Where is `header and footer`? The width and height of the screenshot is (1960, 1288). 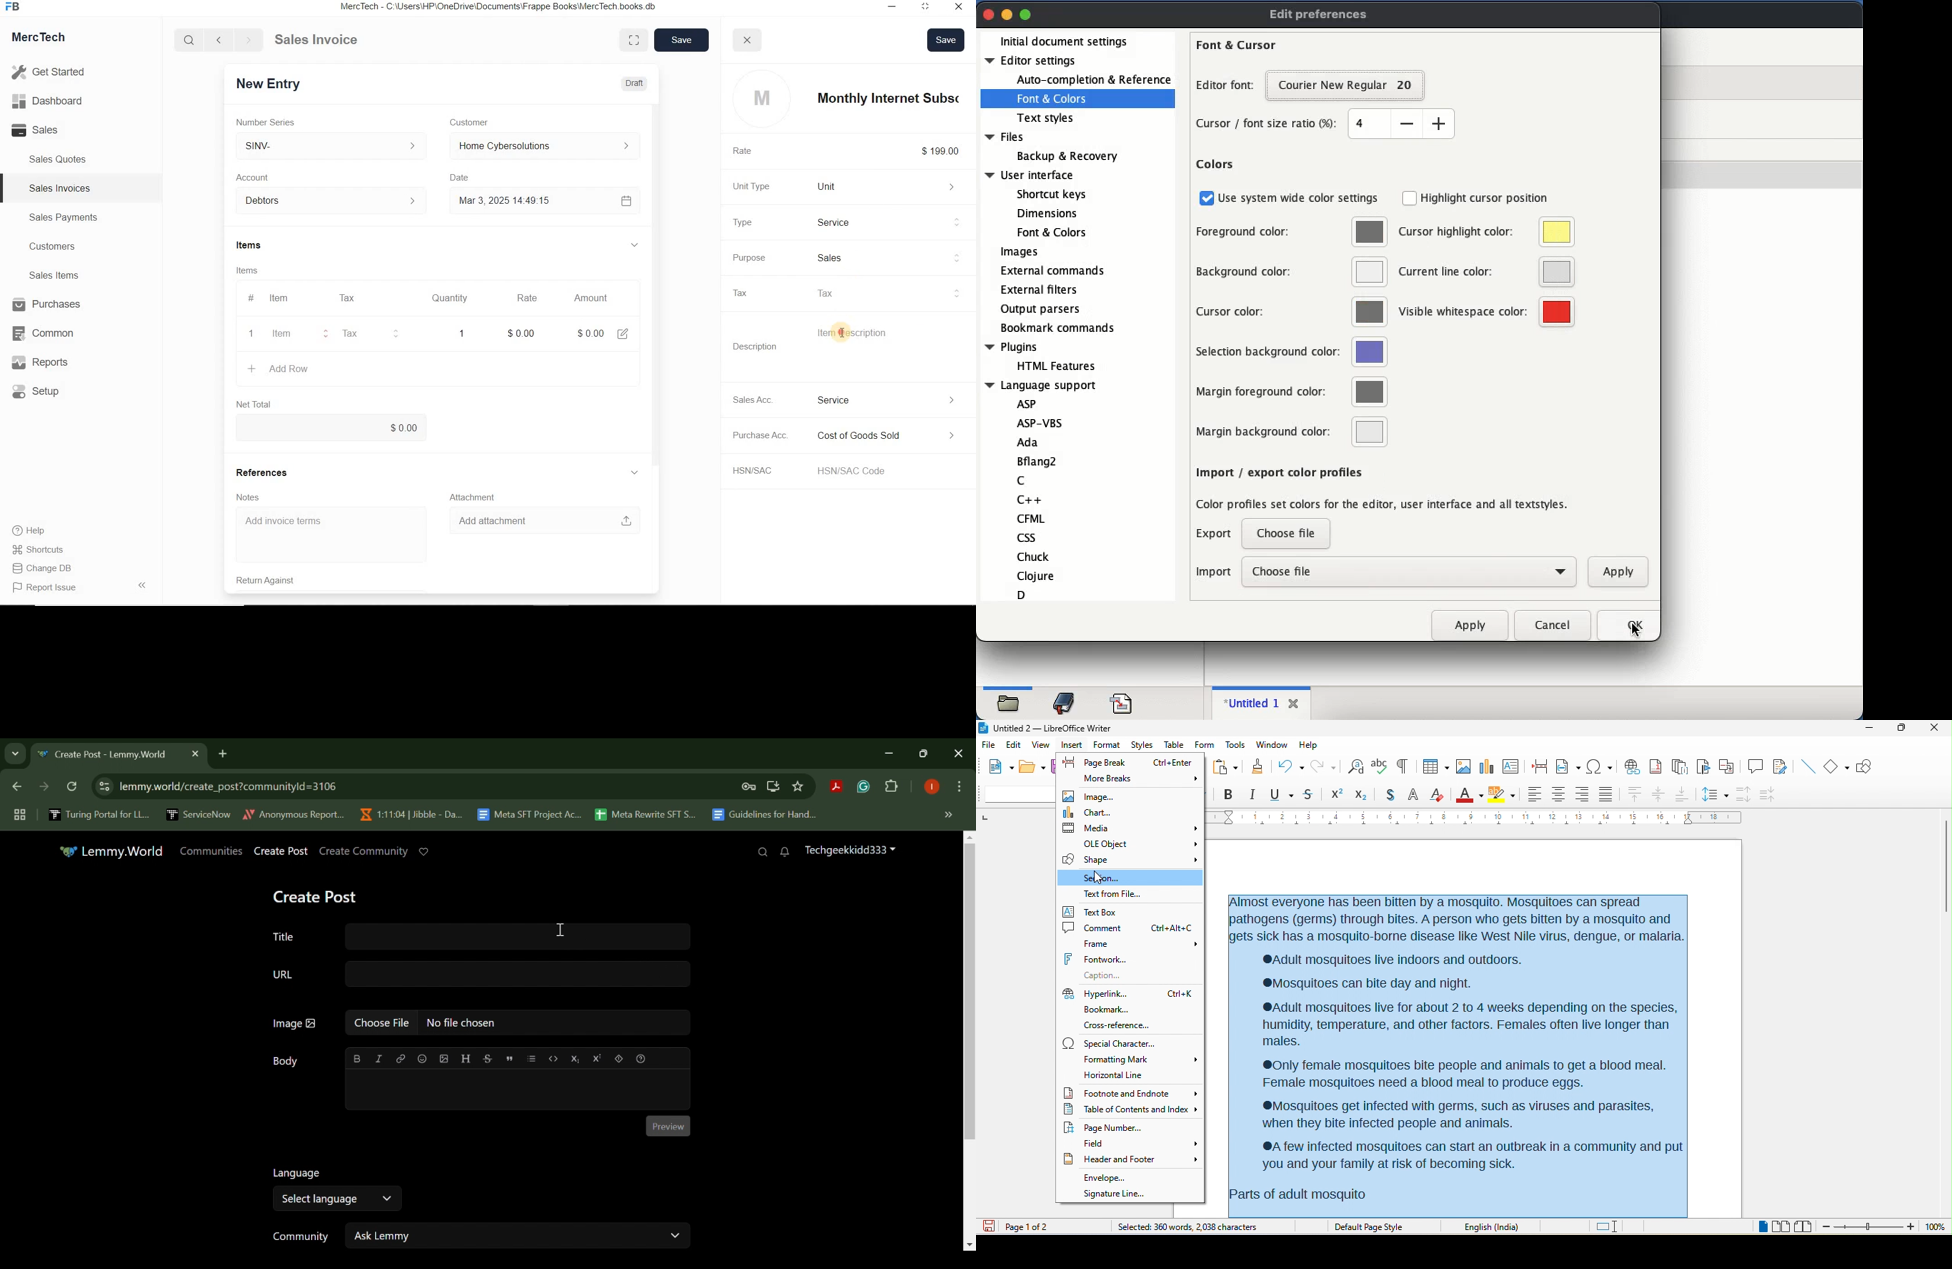
header and footer is located at coordinates (1131, 1162).